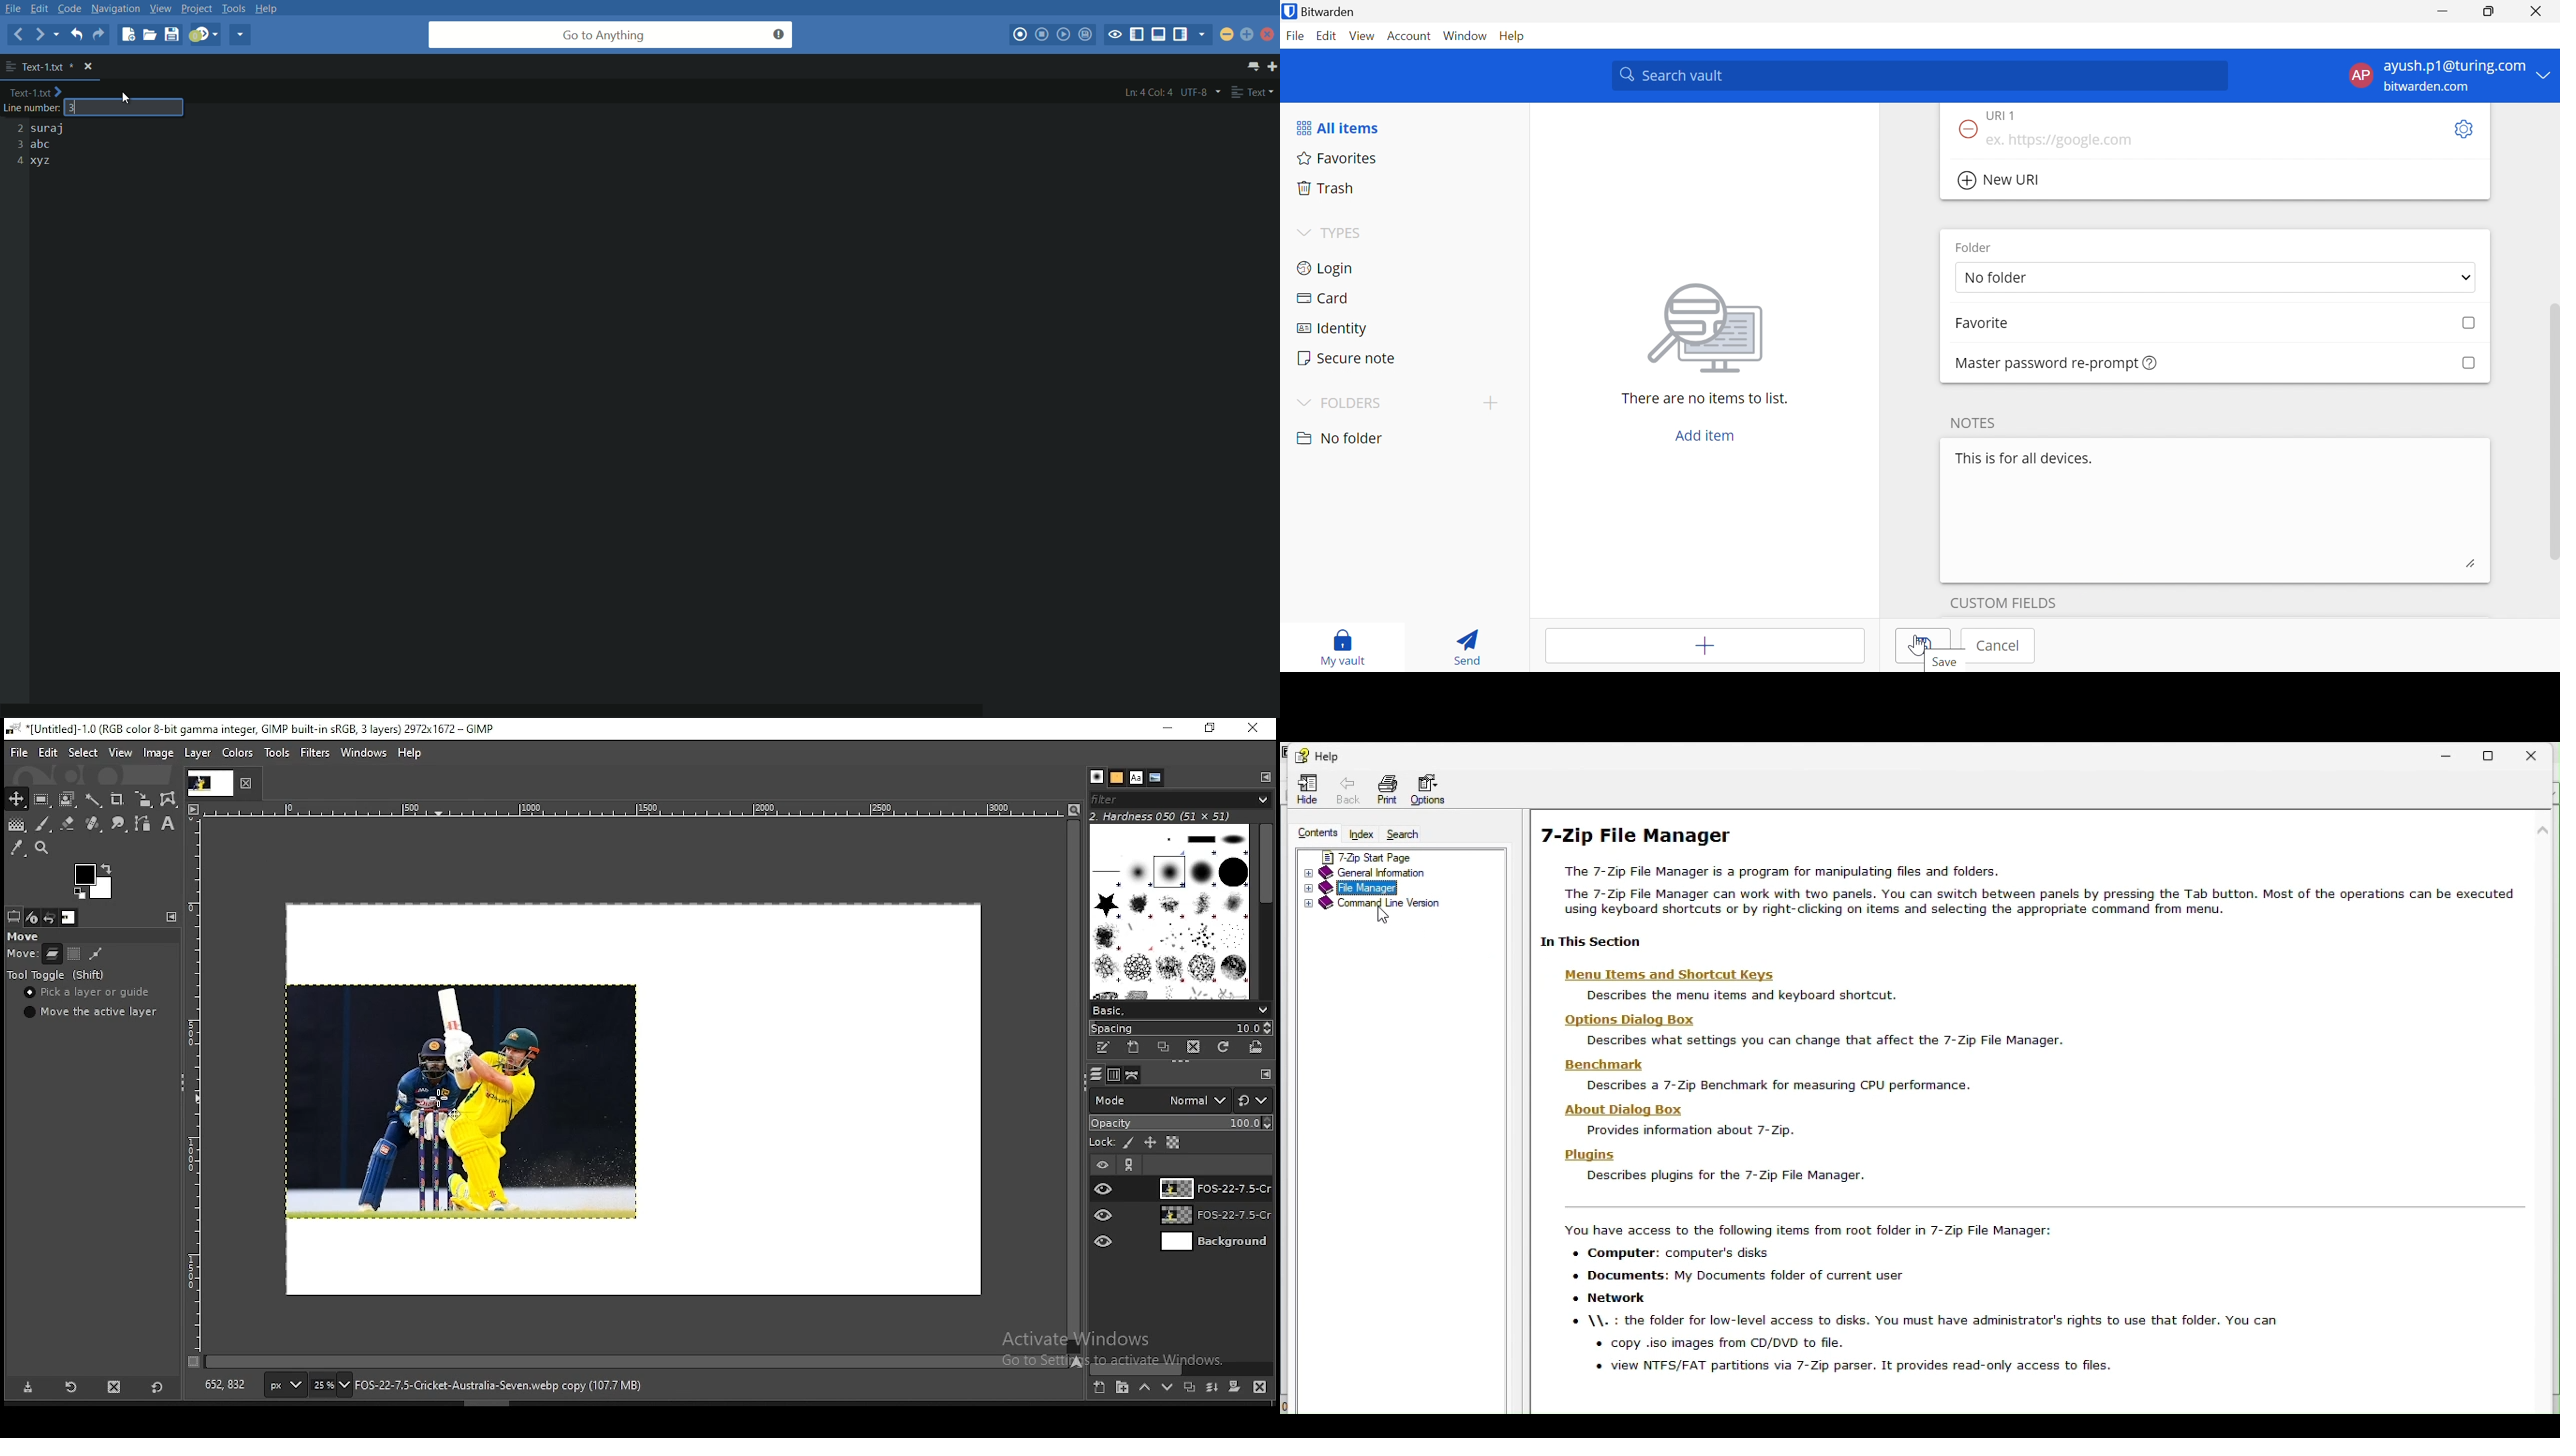  Describe the element at coordinates (1063, 35) in the screenshot. I see `play last macro` at that location.